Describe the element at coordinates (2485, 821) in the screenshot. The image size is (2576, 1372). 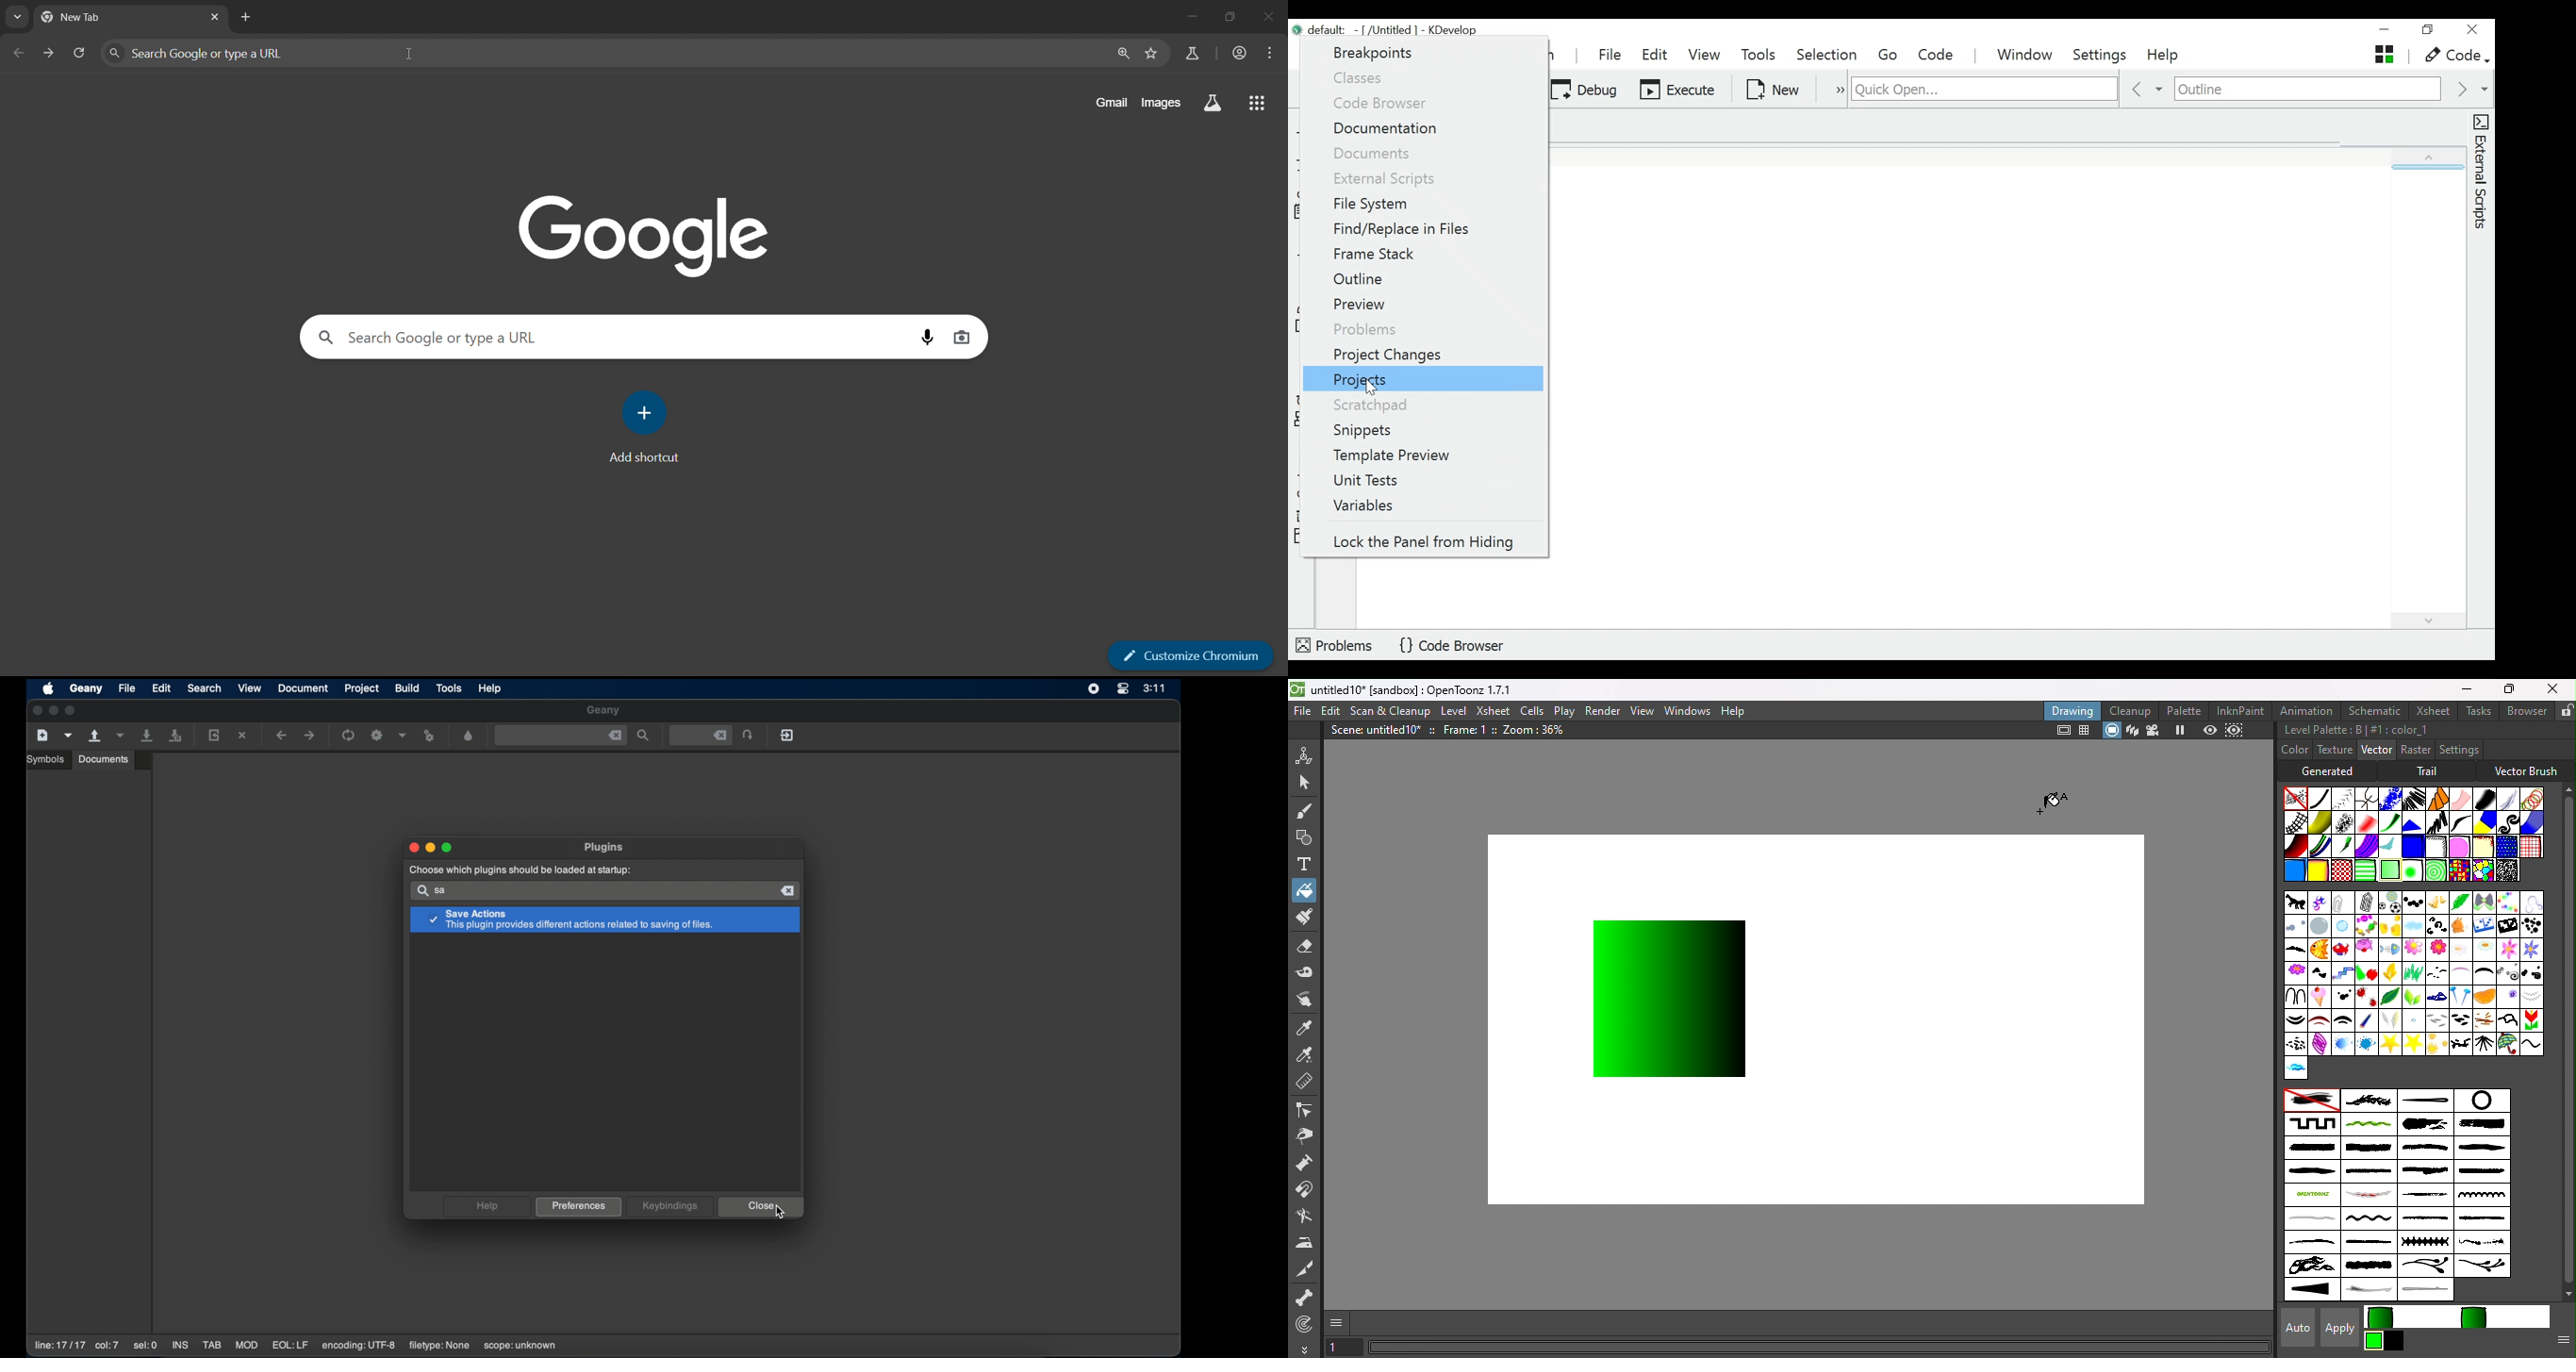
I see `Striped` at that location.